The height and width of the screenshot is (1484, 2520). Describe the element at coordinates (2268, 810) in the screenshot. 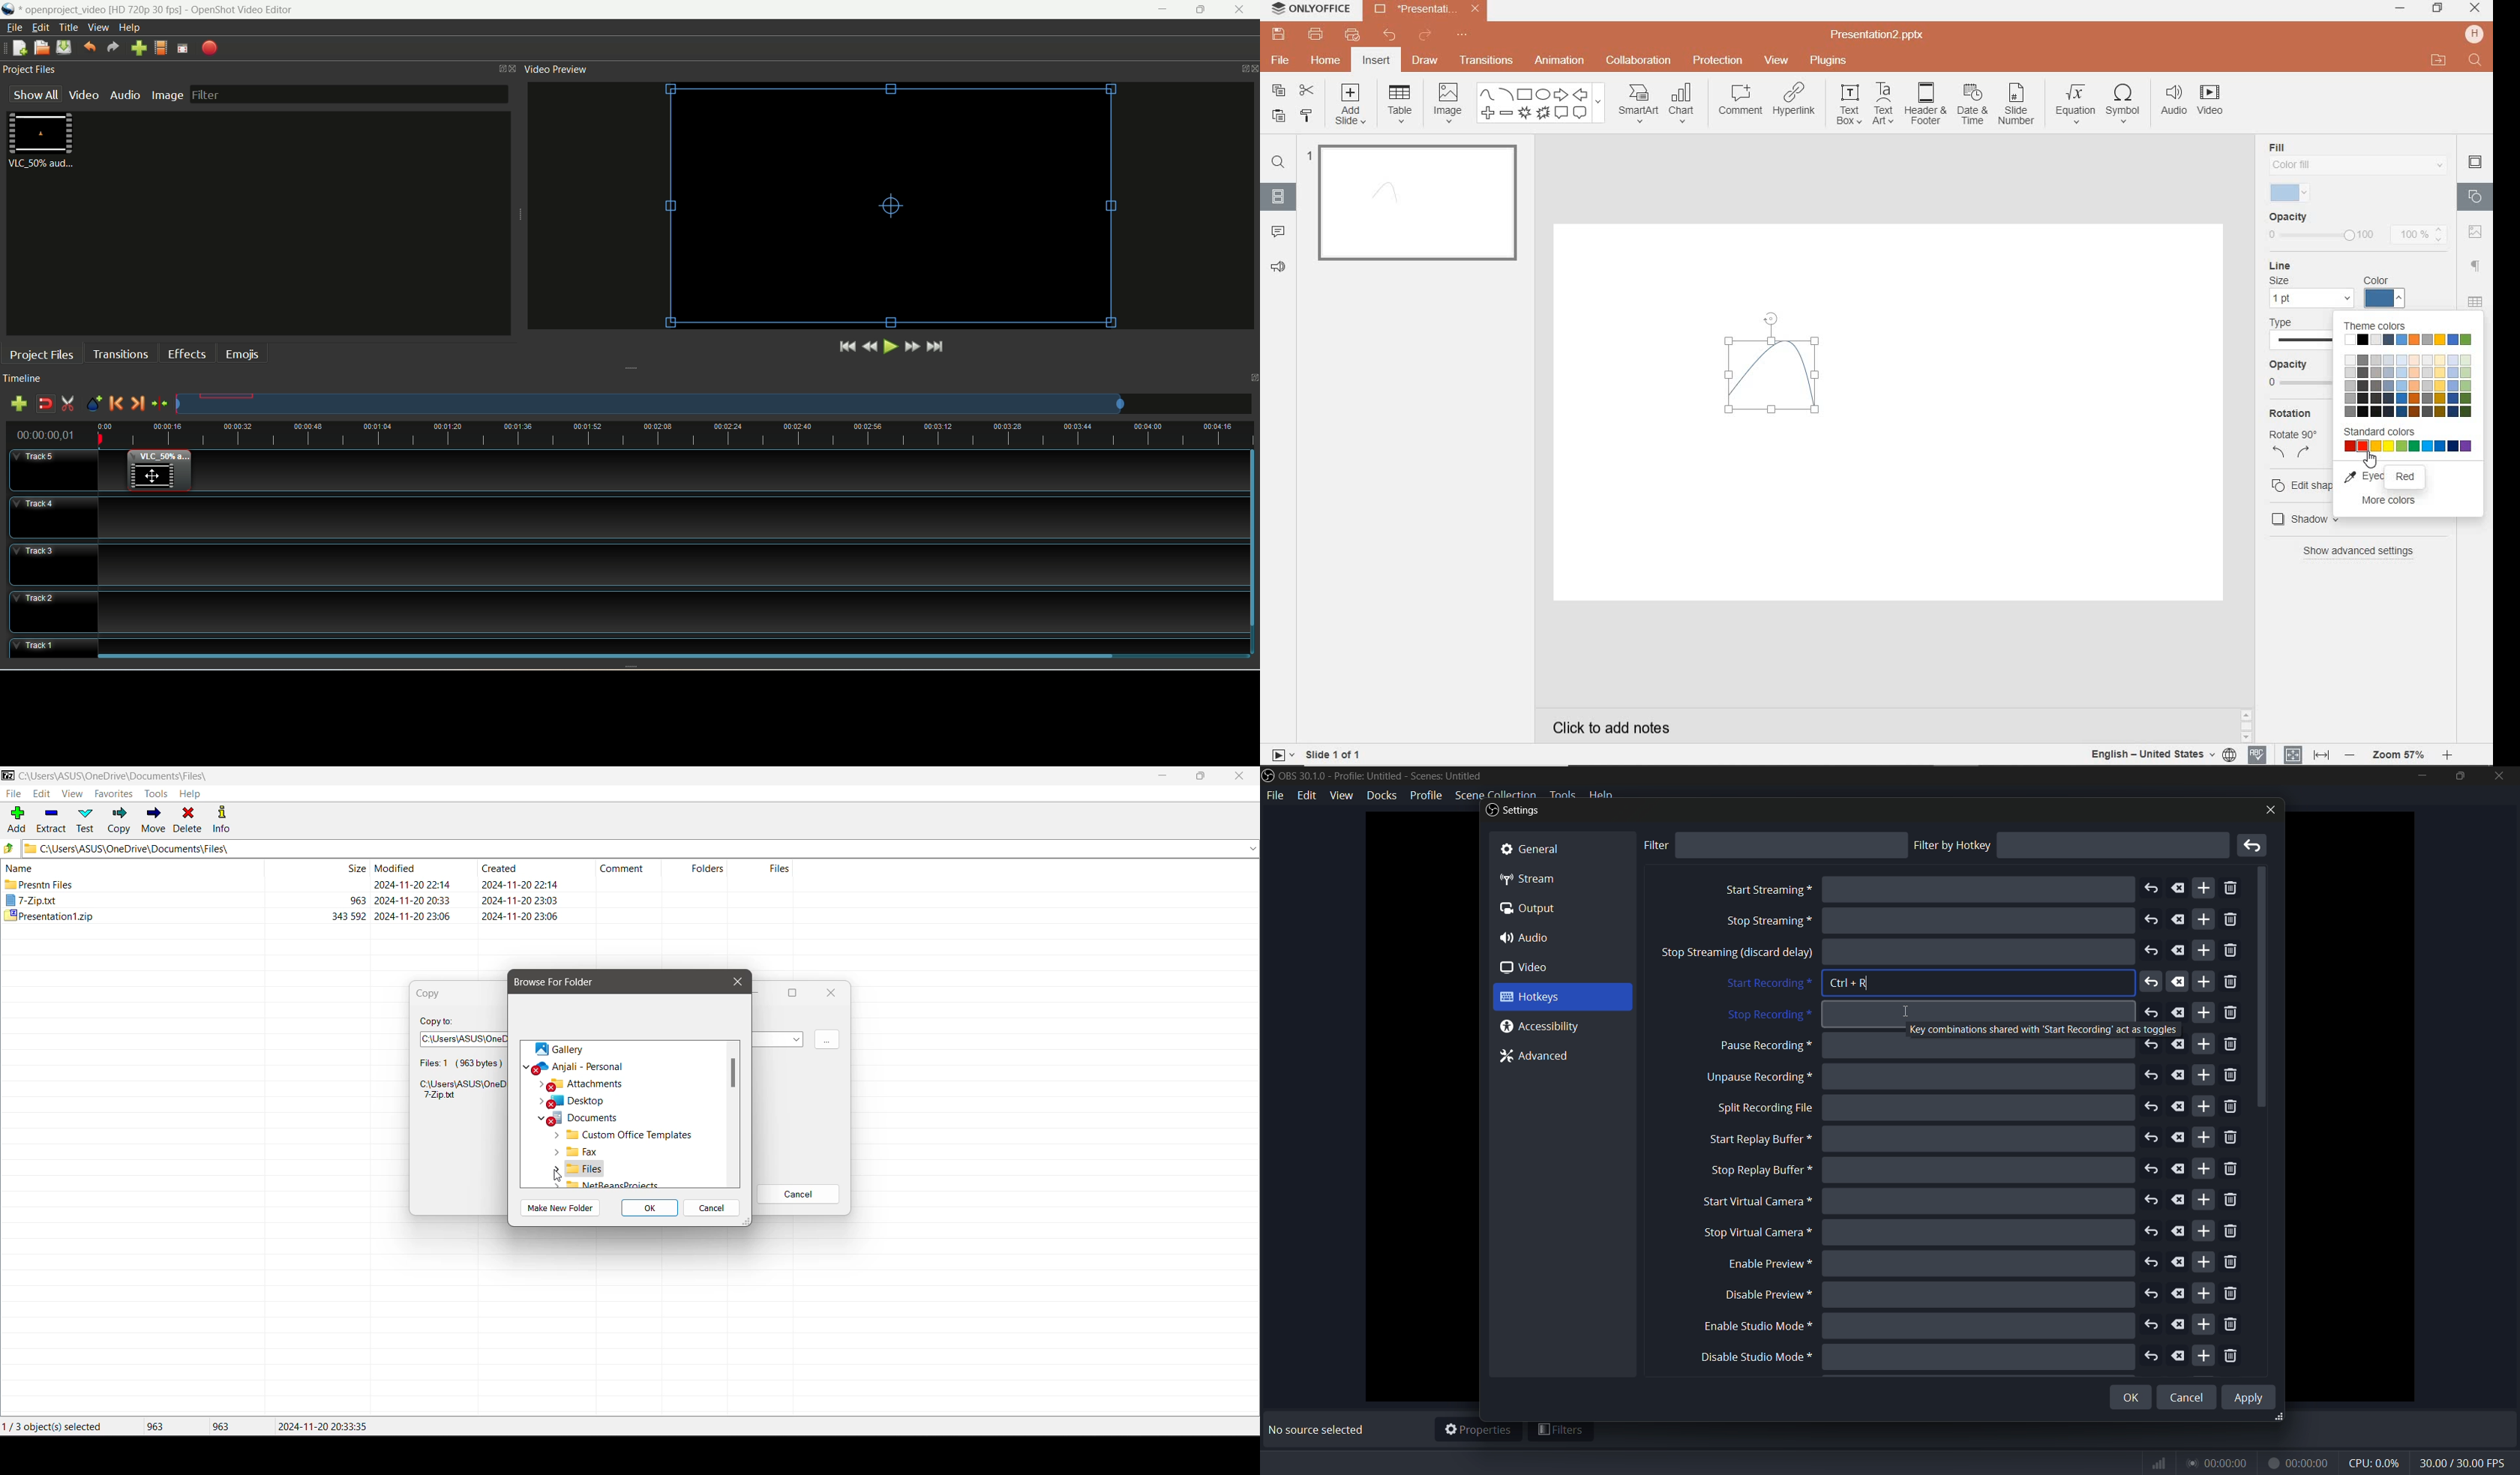

I see `close` at that location.